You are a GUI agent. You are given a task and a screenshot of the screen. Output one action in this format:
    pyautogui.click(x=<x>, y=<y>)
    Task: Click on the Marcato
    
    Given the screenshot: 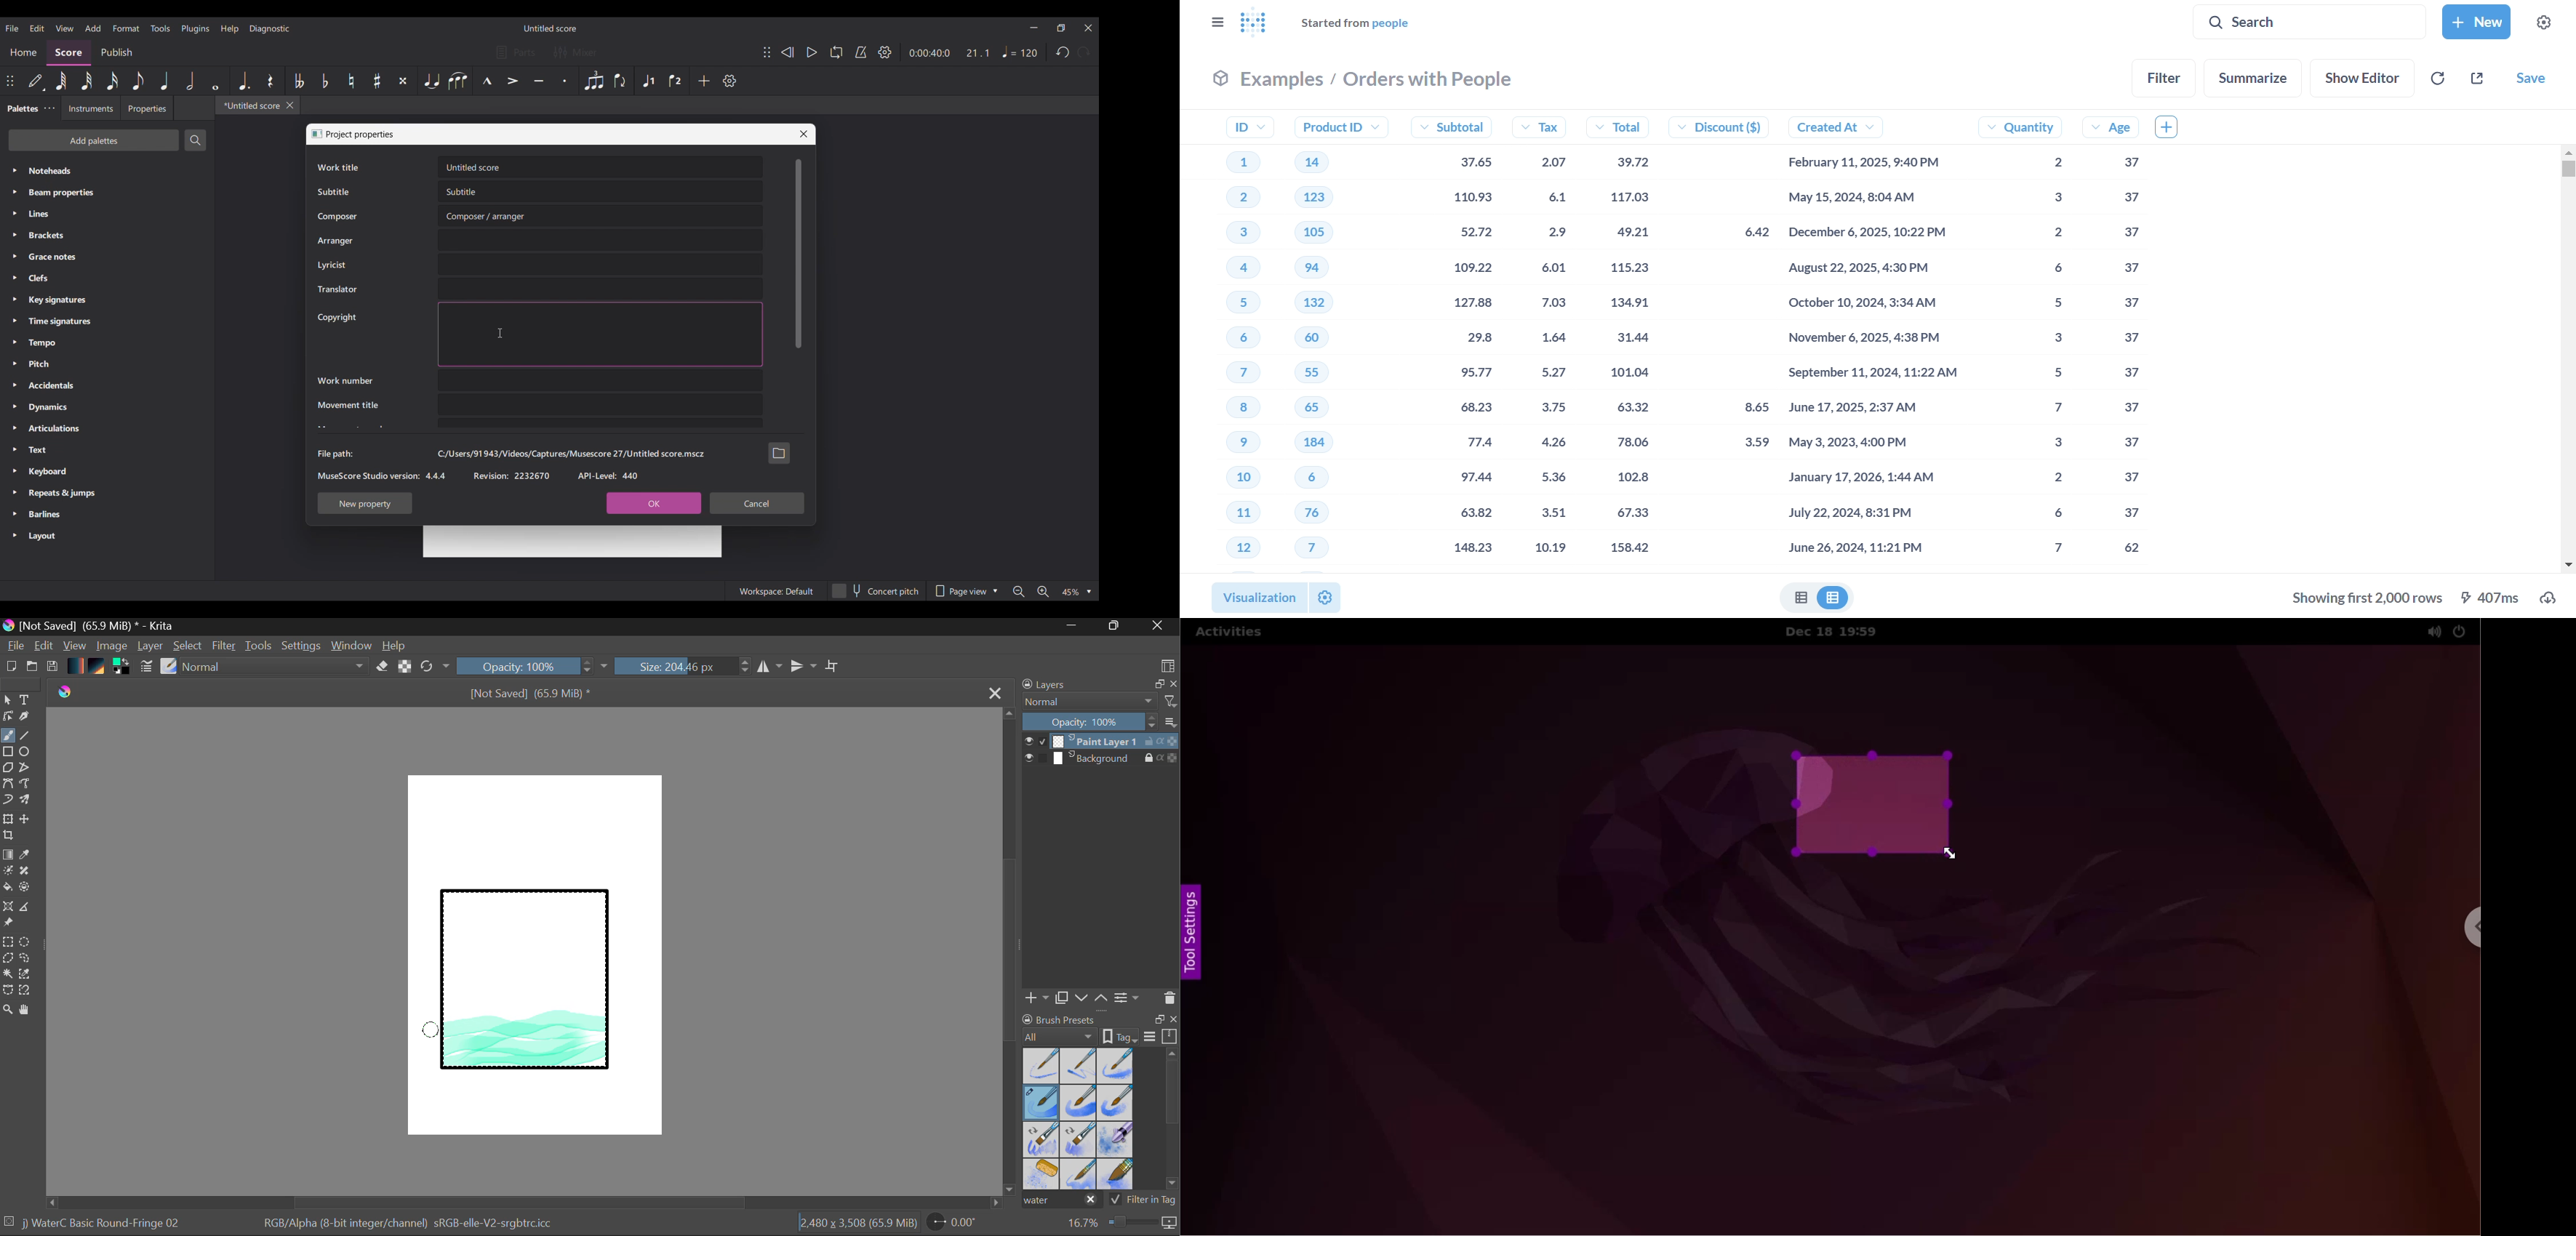 What is the action you would take?
    pyautogui.click(x=487, y=81)
    